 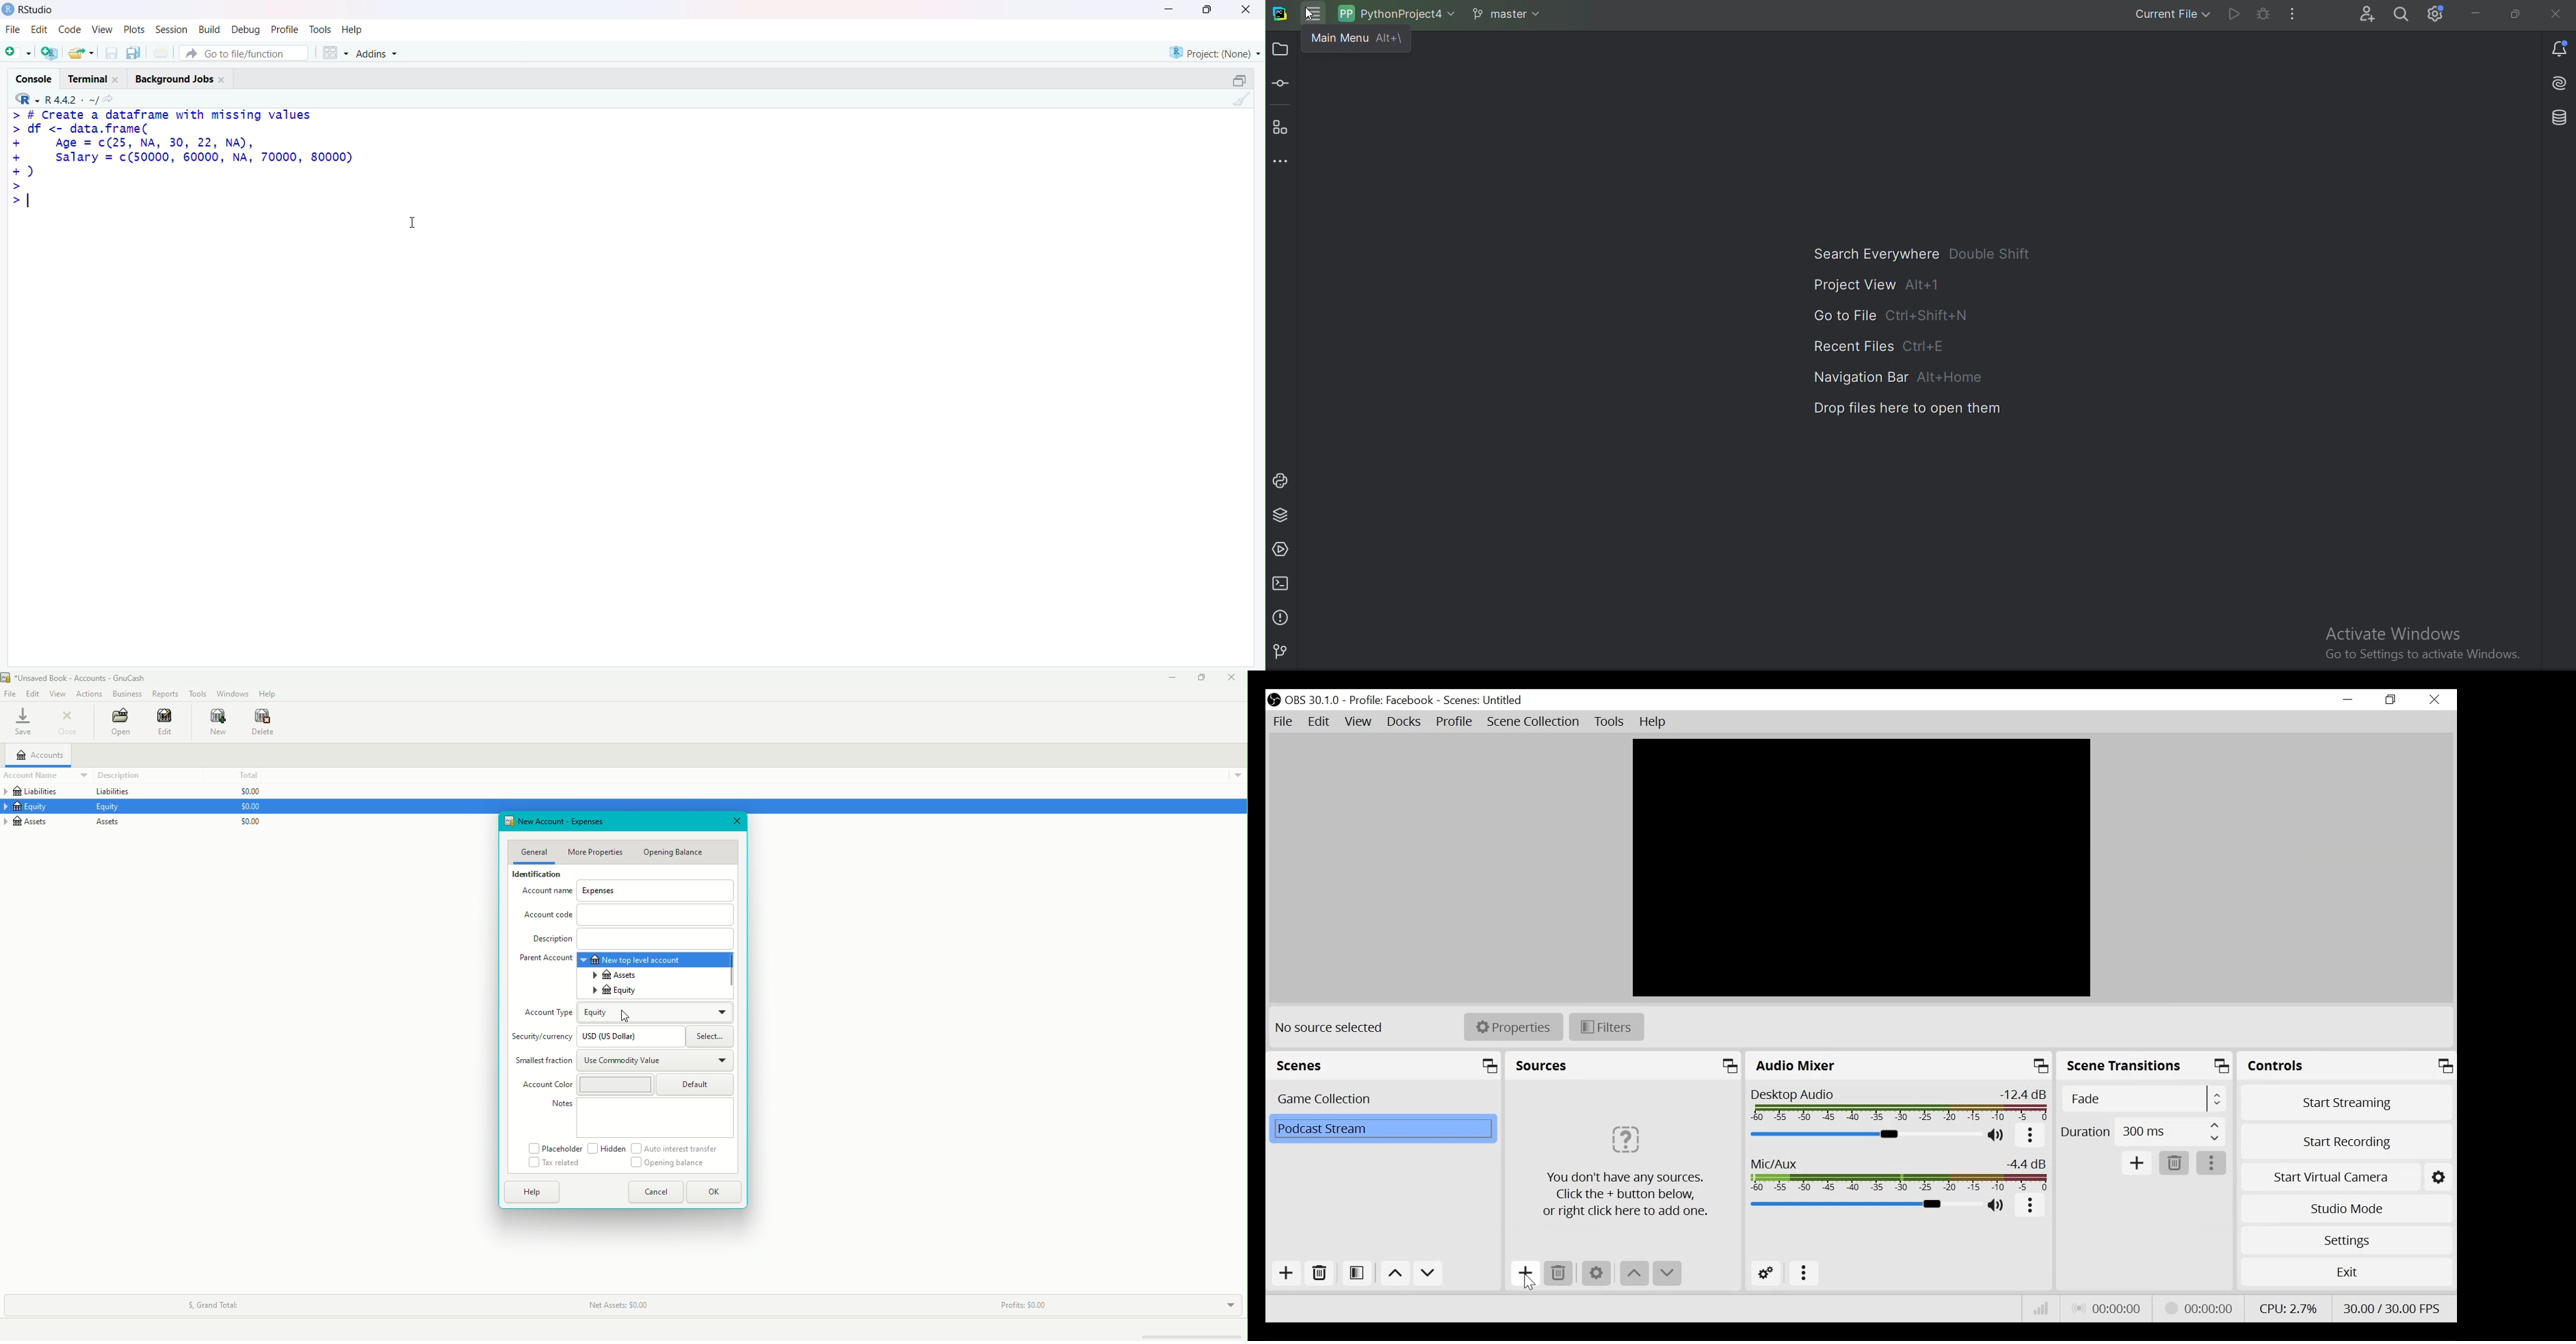 What do you see at coordinates (547, 1012) in the screenshot?
I see `Account Type` at bounding box center [547, 1012].